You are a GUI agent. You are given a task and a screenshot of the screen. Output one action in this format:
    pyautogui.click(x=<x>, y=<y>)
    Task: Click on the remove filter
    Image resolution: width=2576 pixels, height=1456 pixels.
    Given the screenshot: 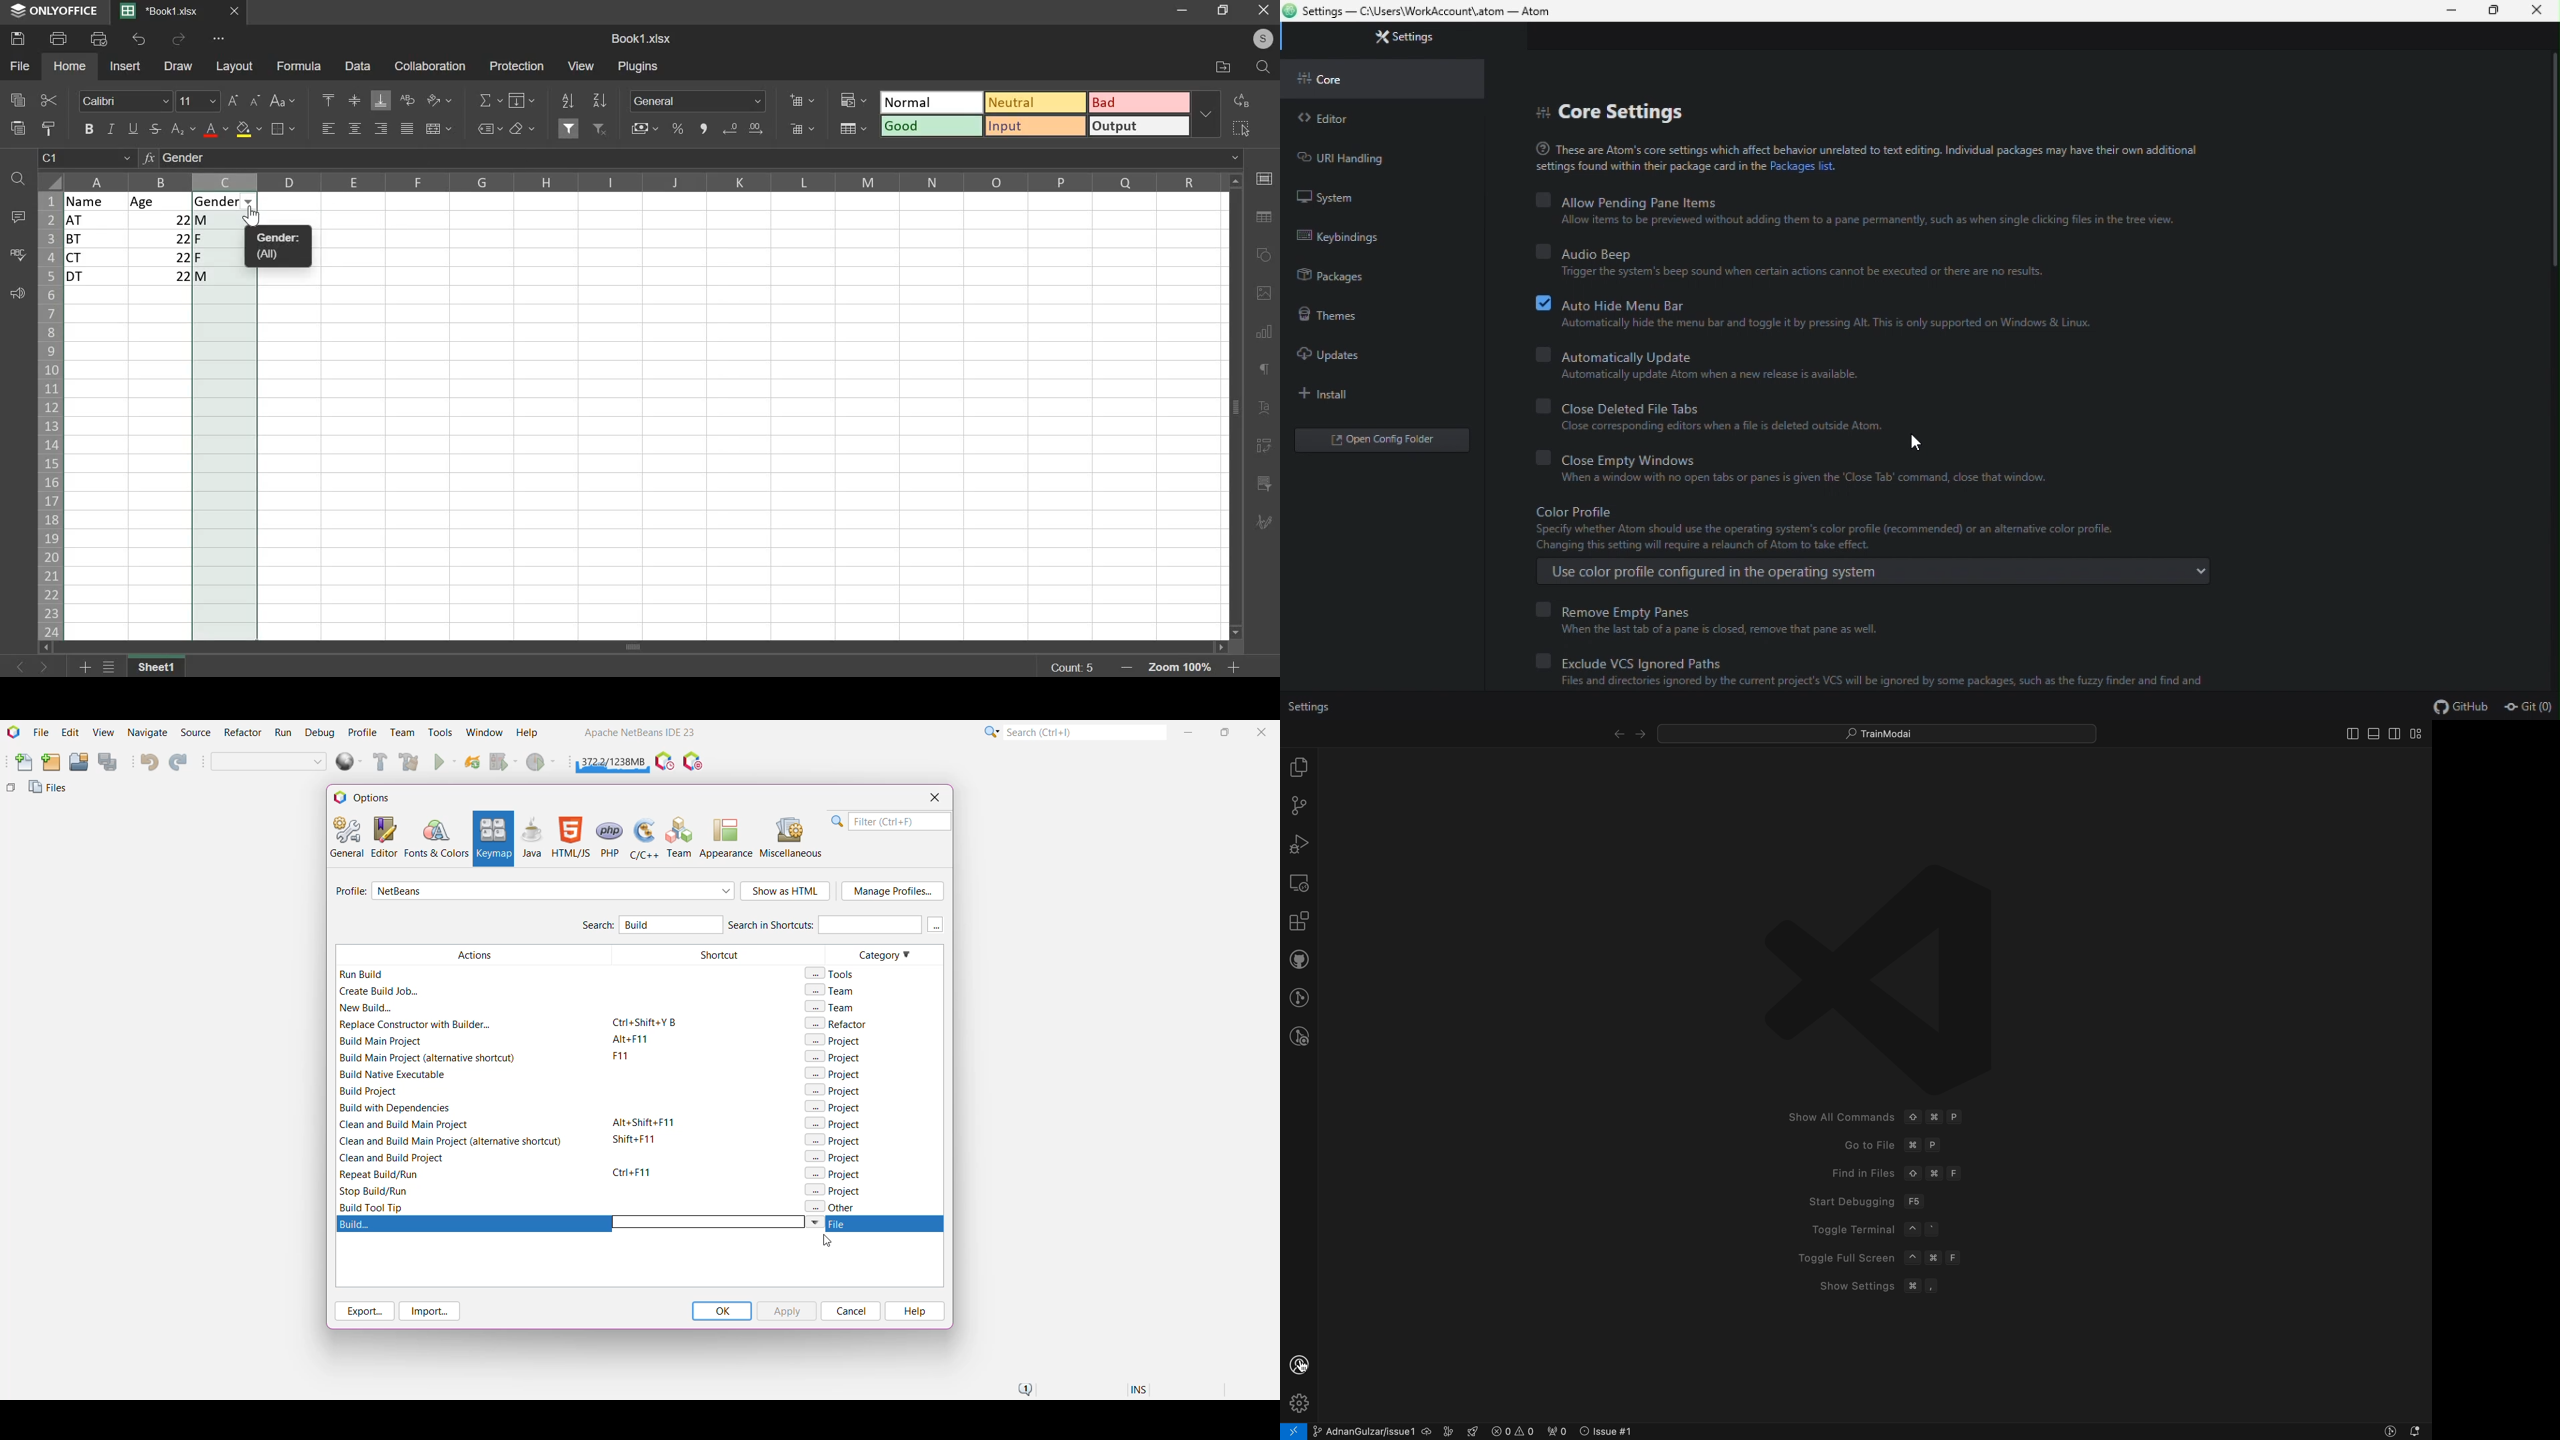 What is the action you would take?
    pyautogui.click(x=601, y=129)
    